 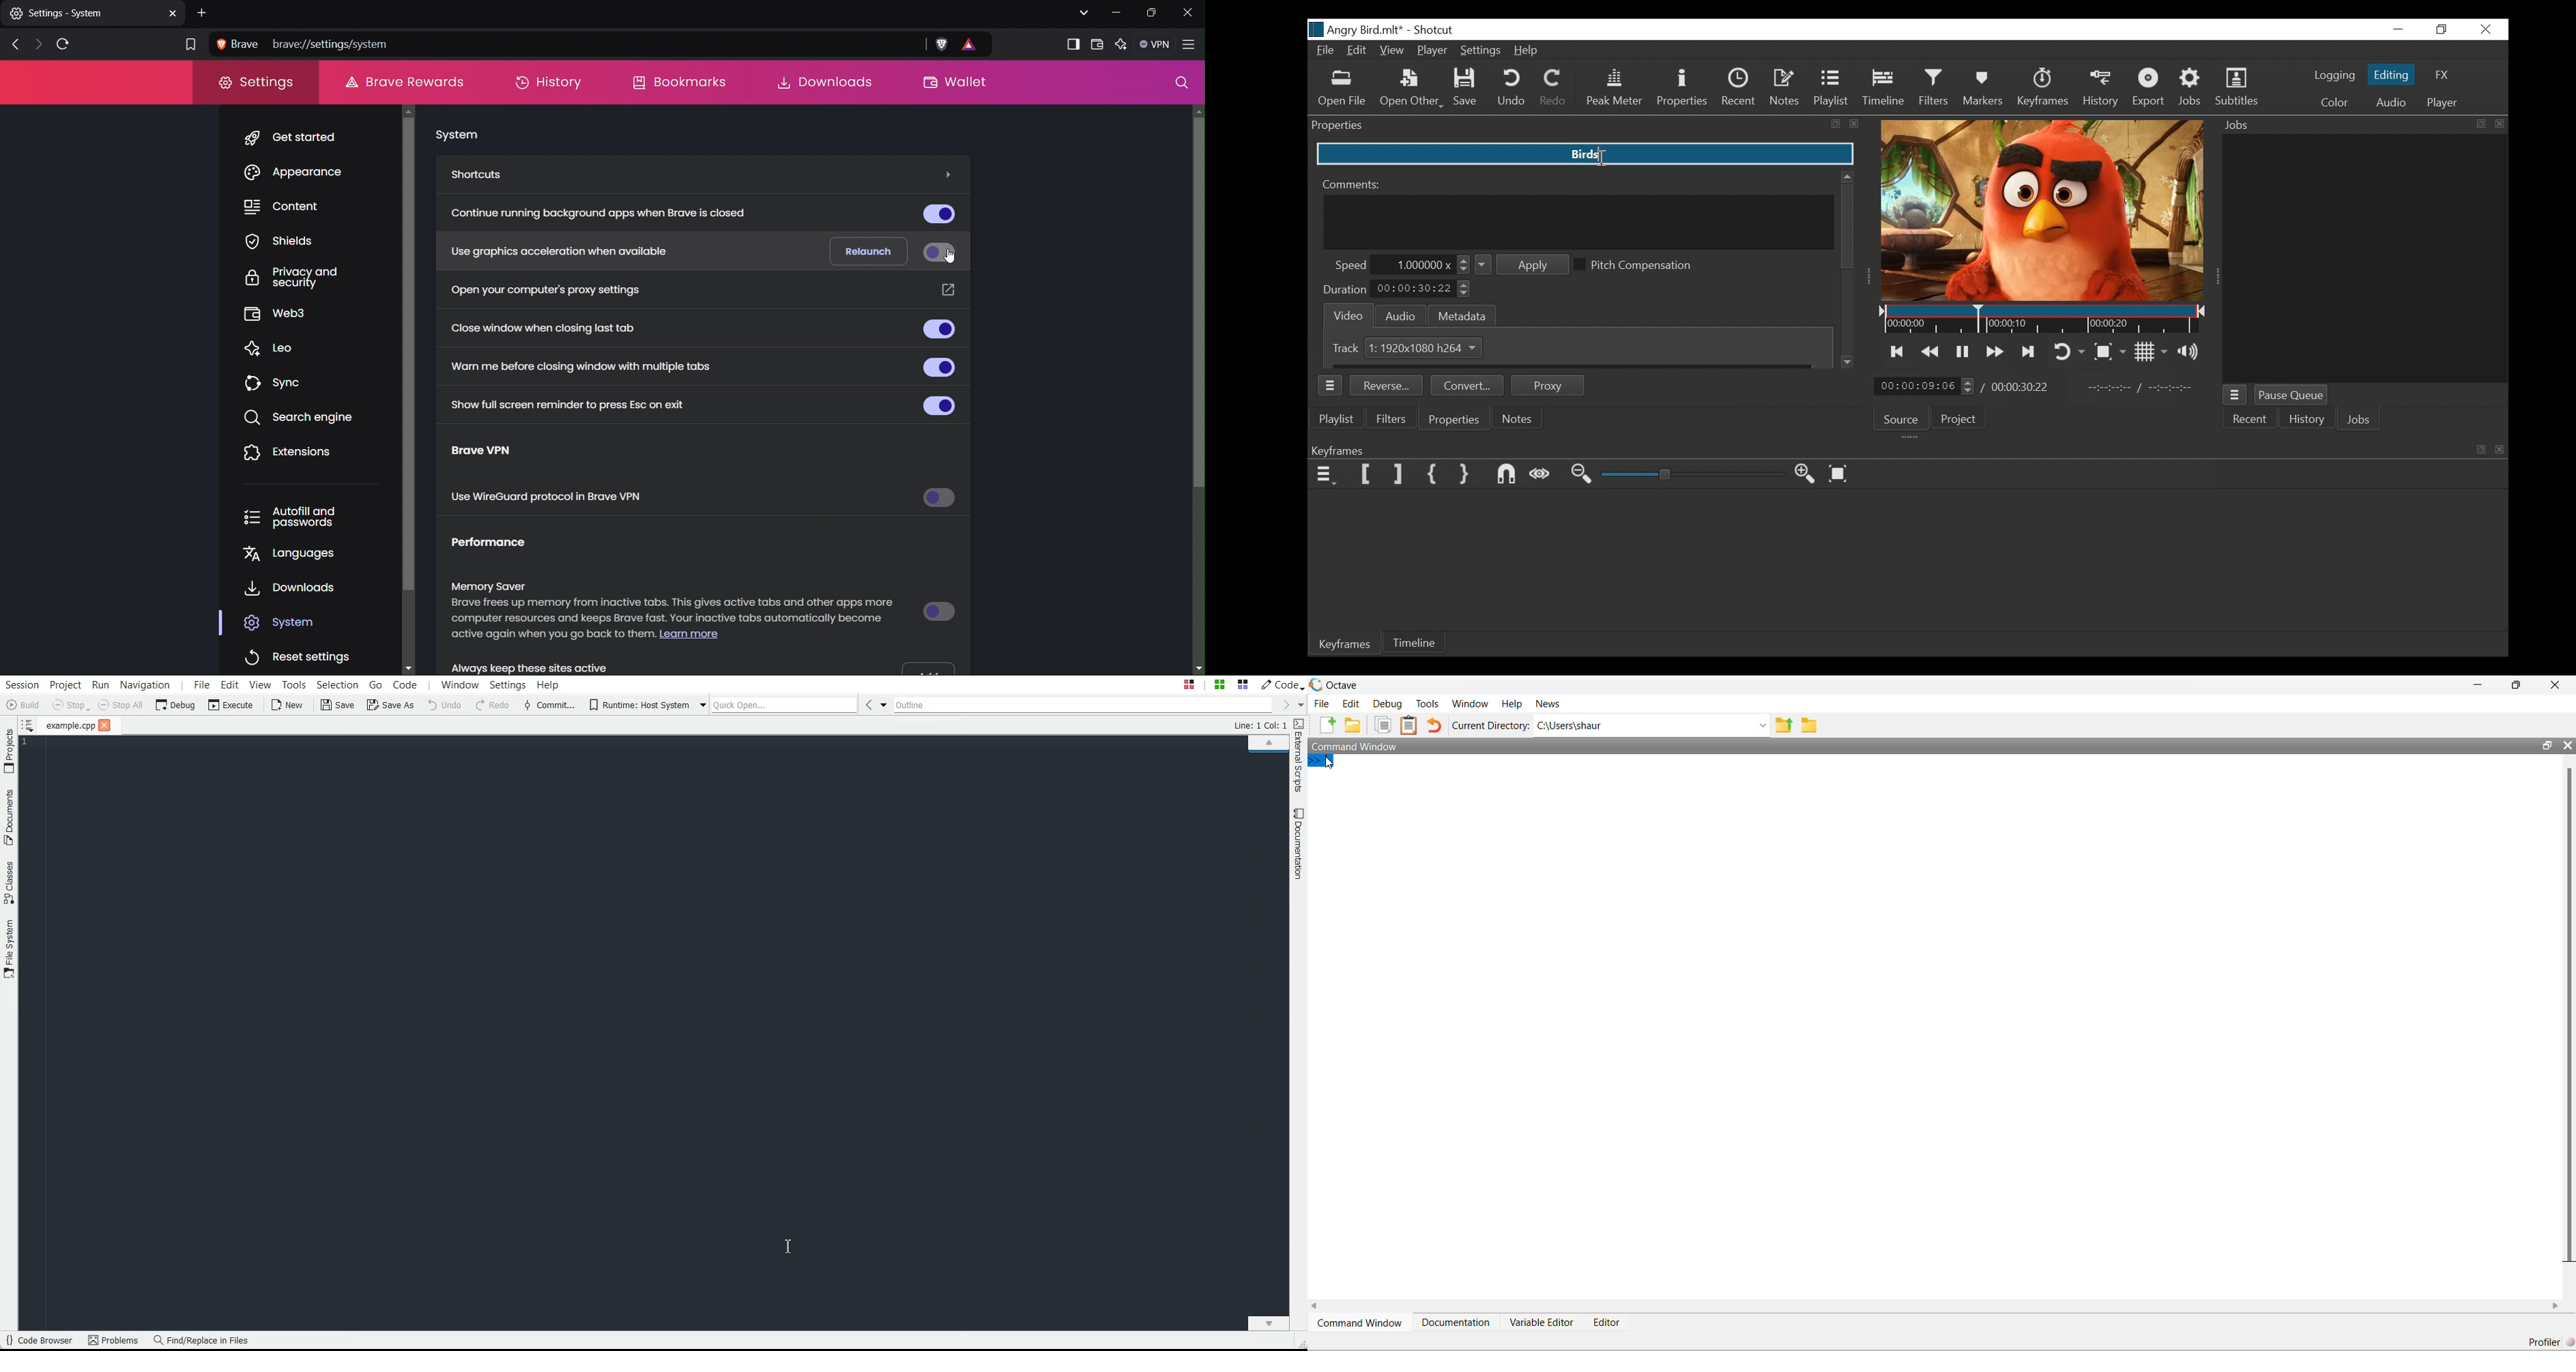 What do you see at coordinates (1841, 474) in the screenshot?
I see `Zoom keyframe to fit` at bounding box center [1841, 474].